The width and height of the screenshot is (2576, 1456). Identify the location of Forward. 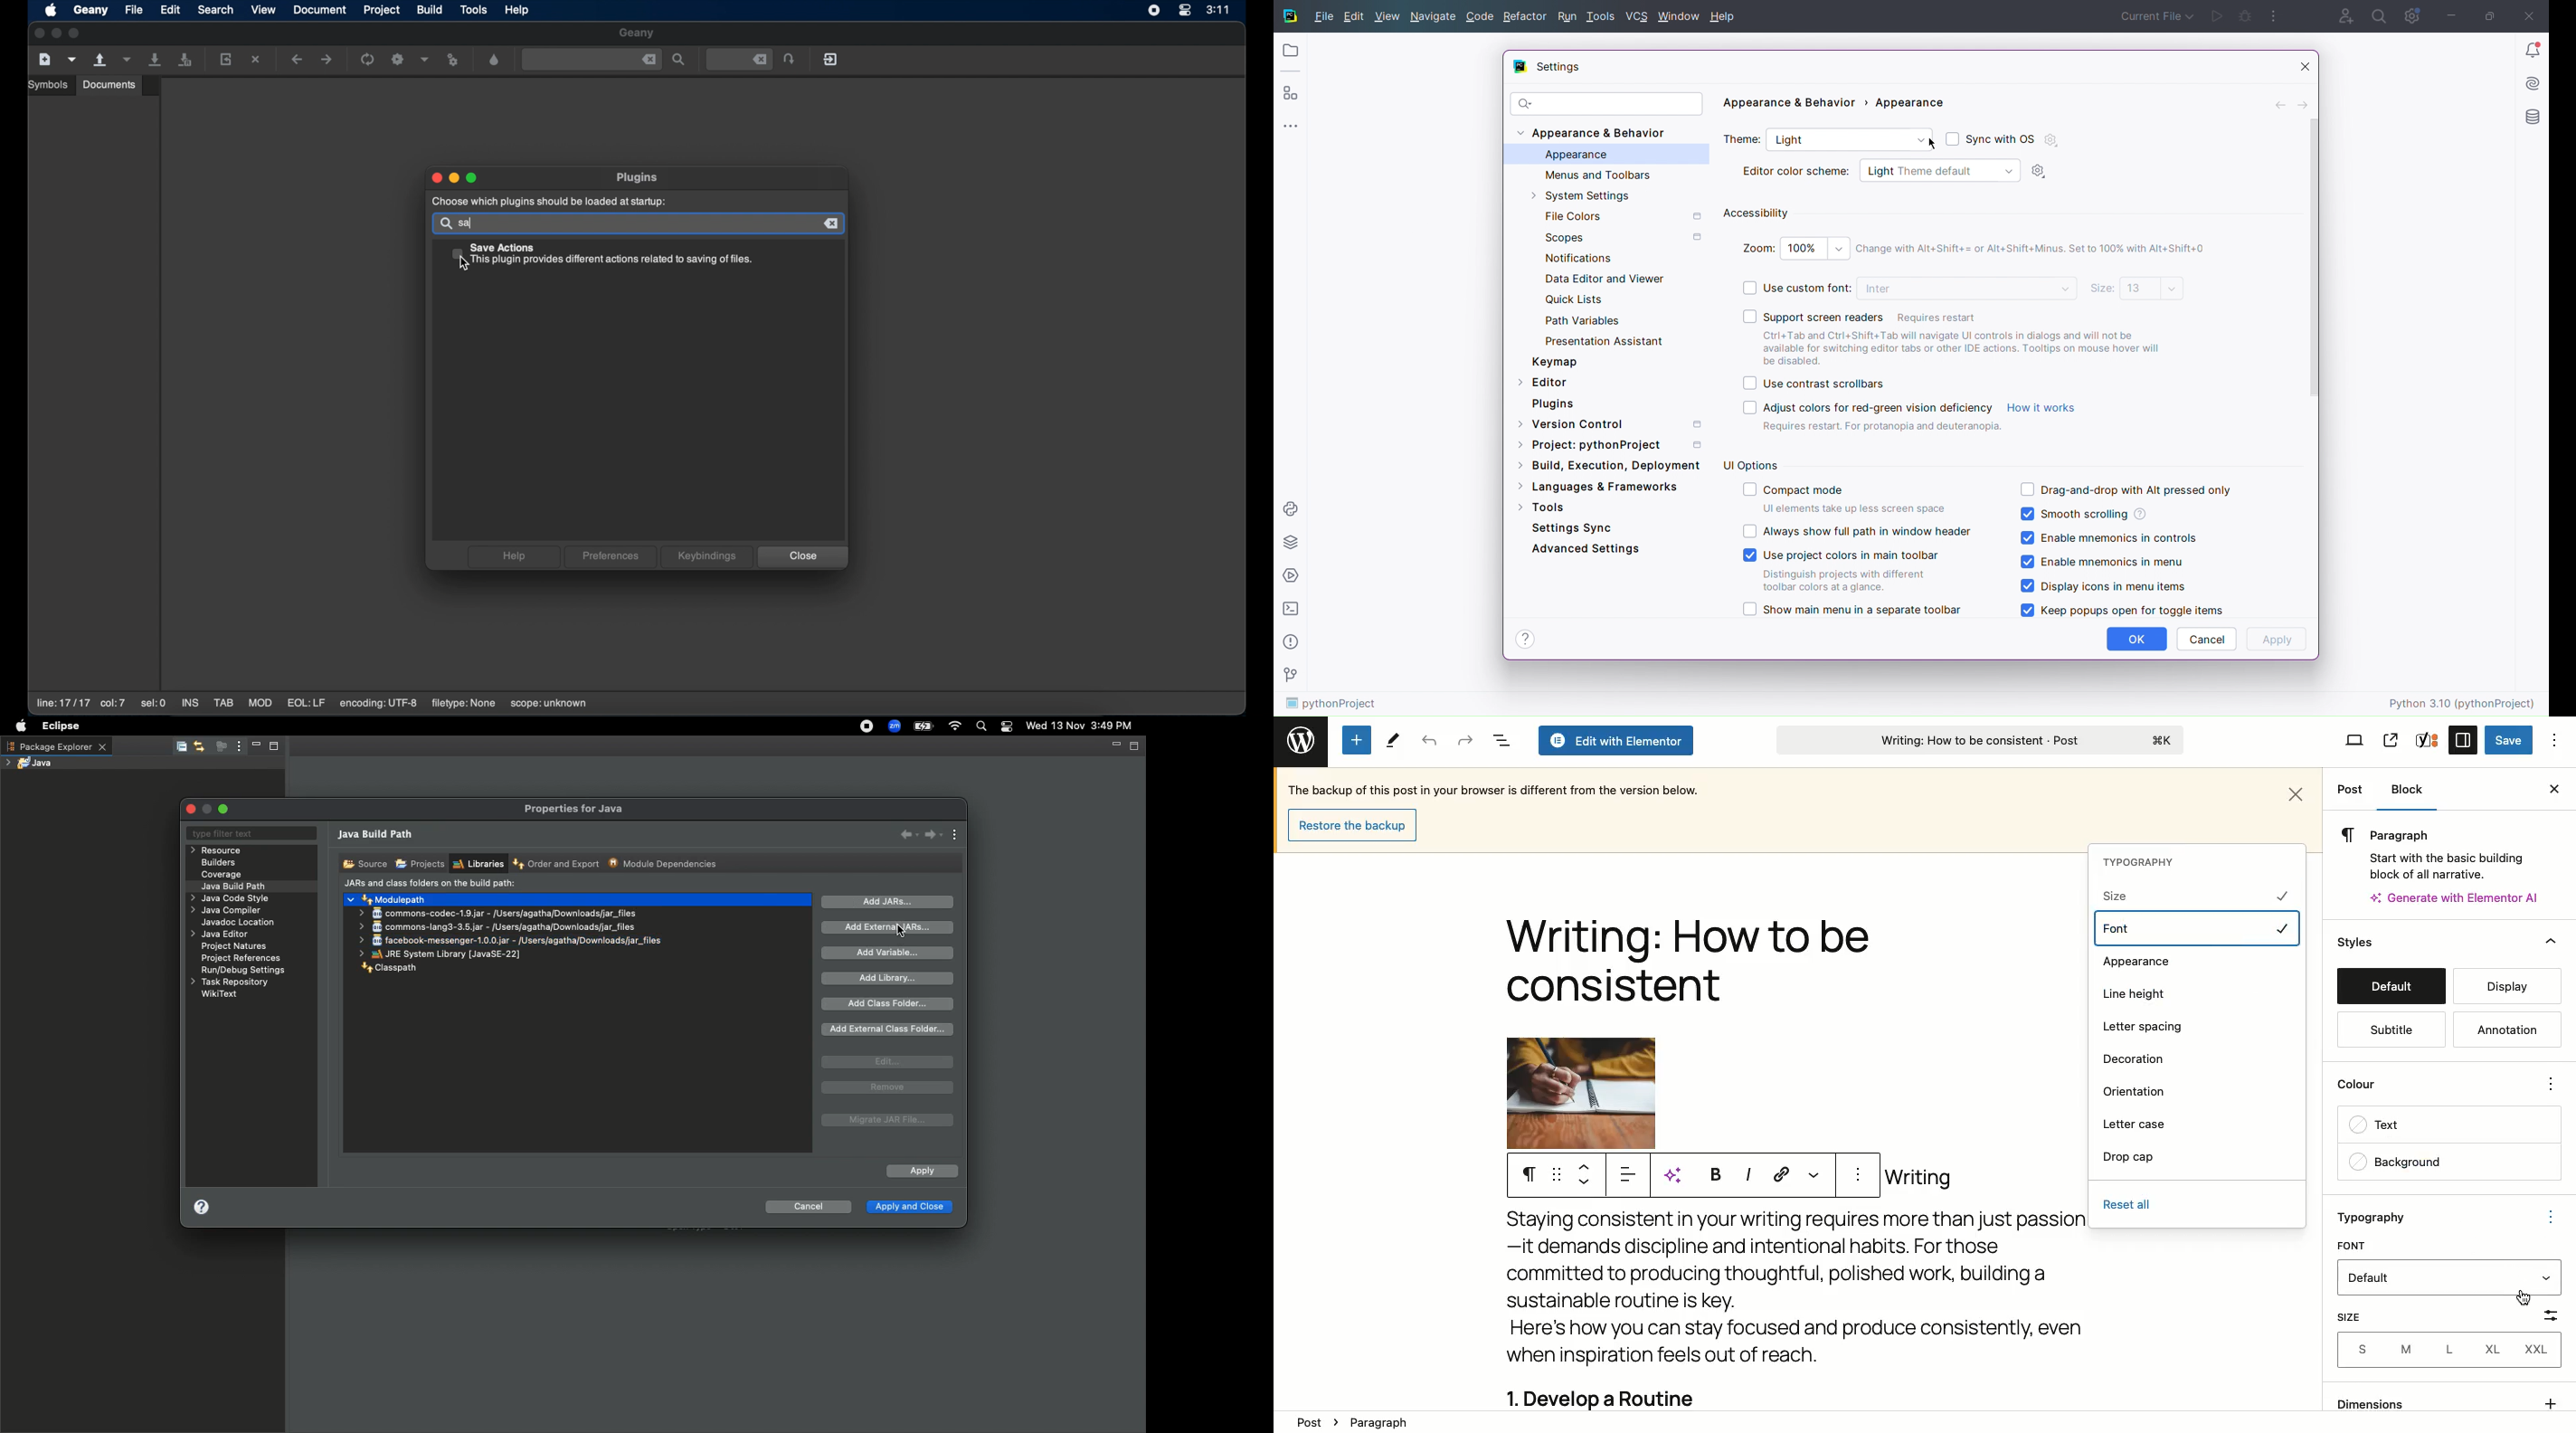
(934, 834).